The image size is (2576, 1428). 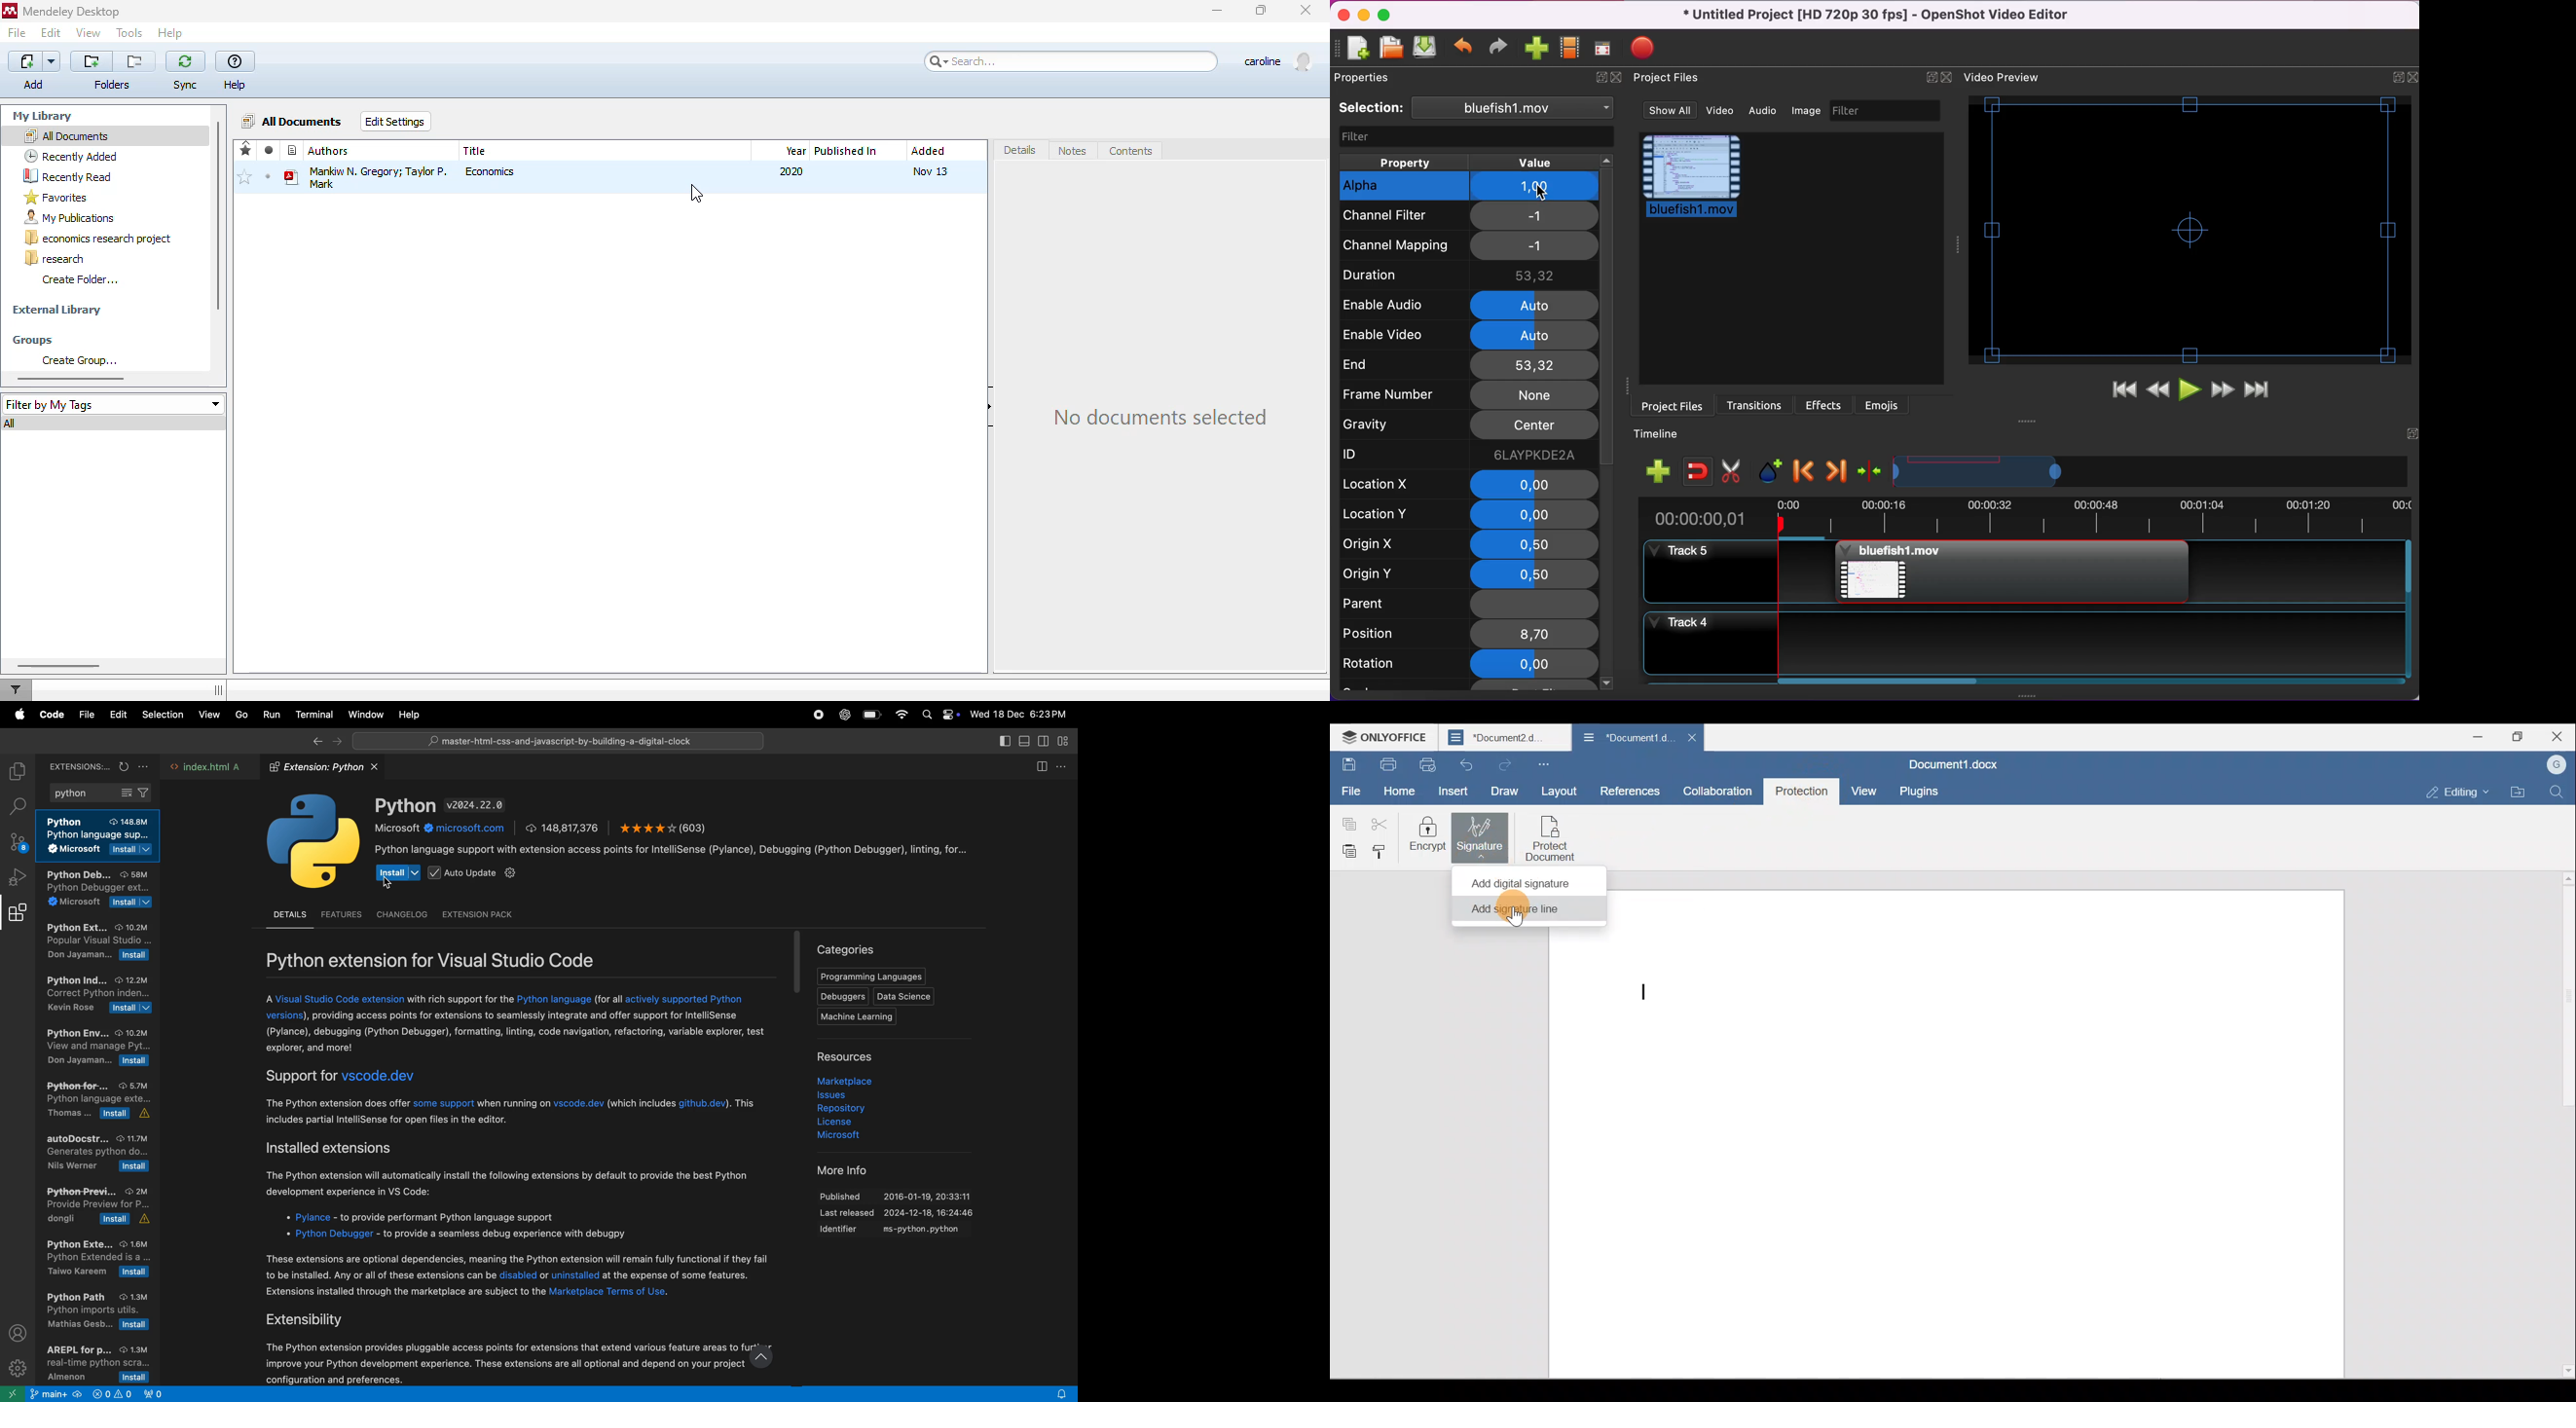 What do you see at coordinates (1394, 429) in the screenshot?
I see `gravity` at bounding box center [1394, 429].